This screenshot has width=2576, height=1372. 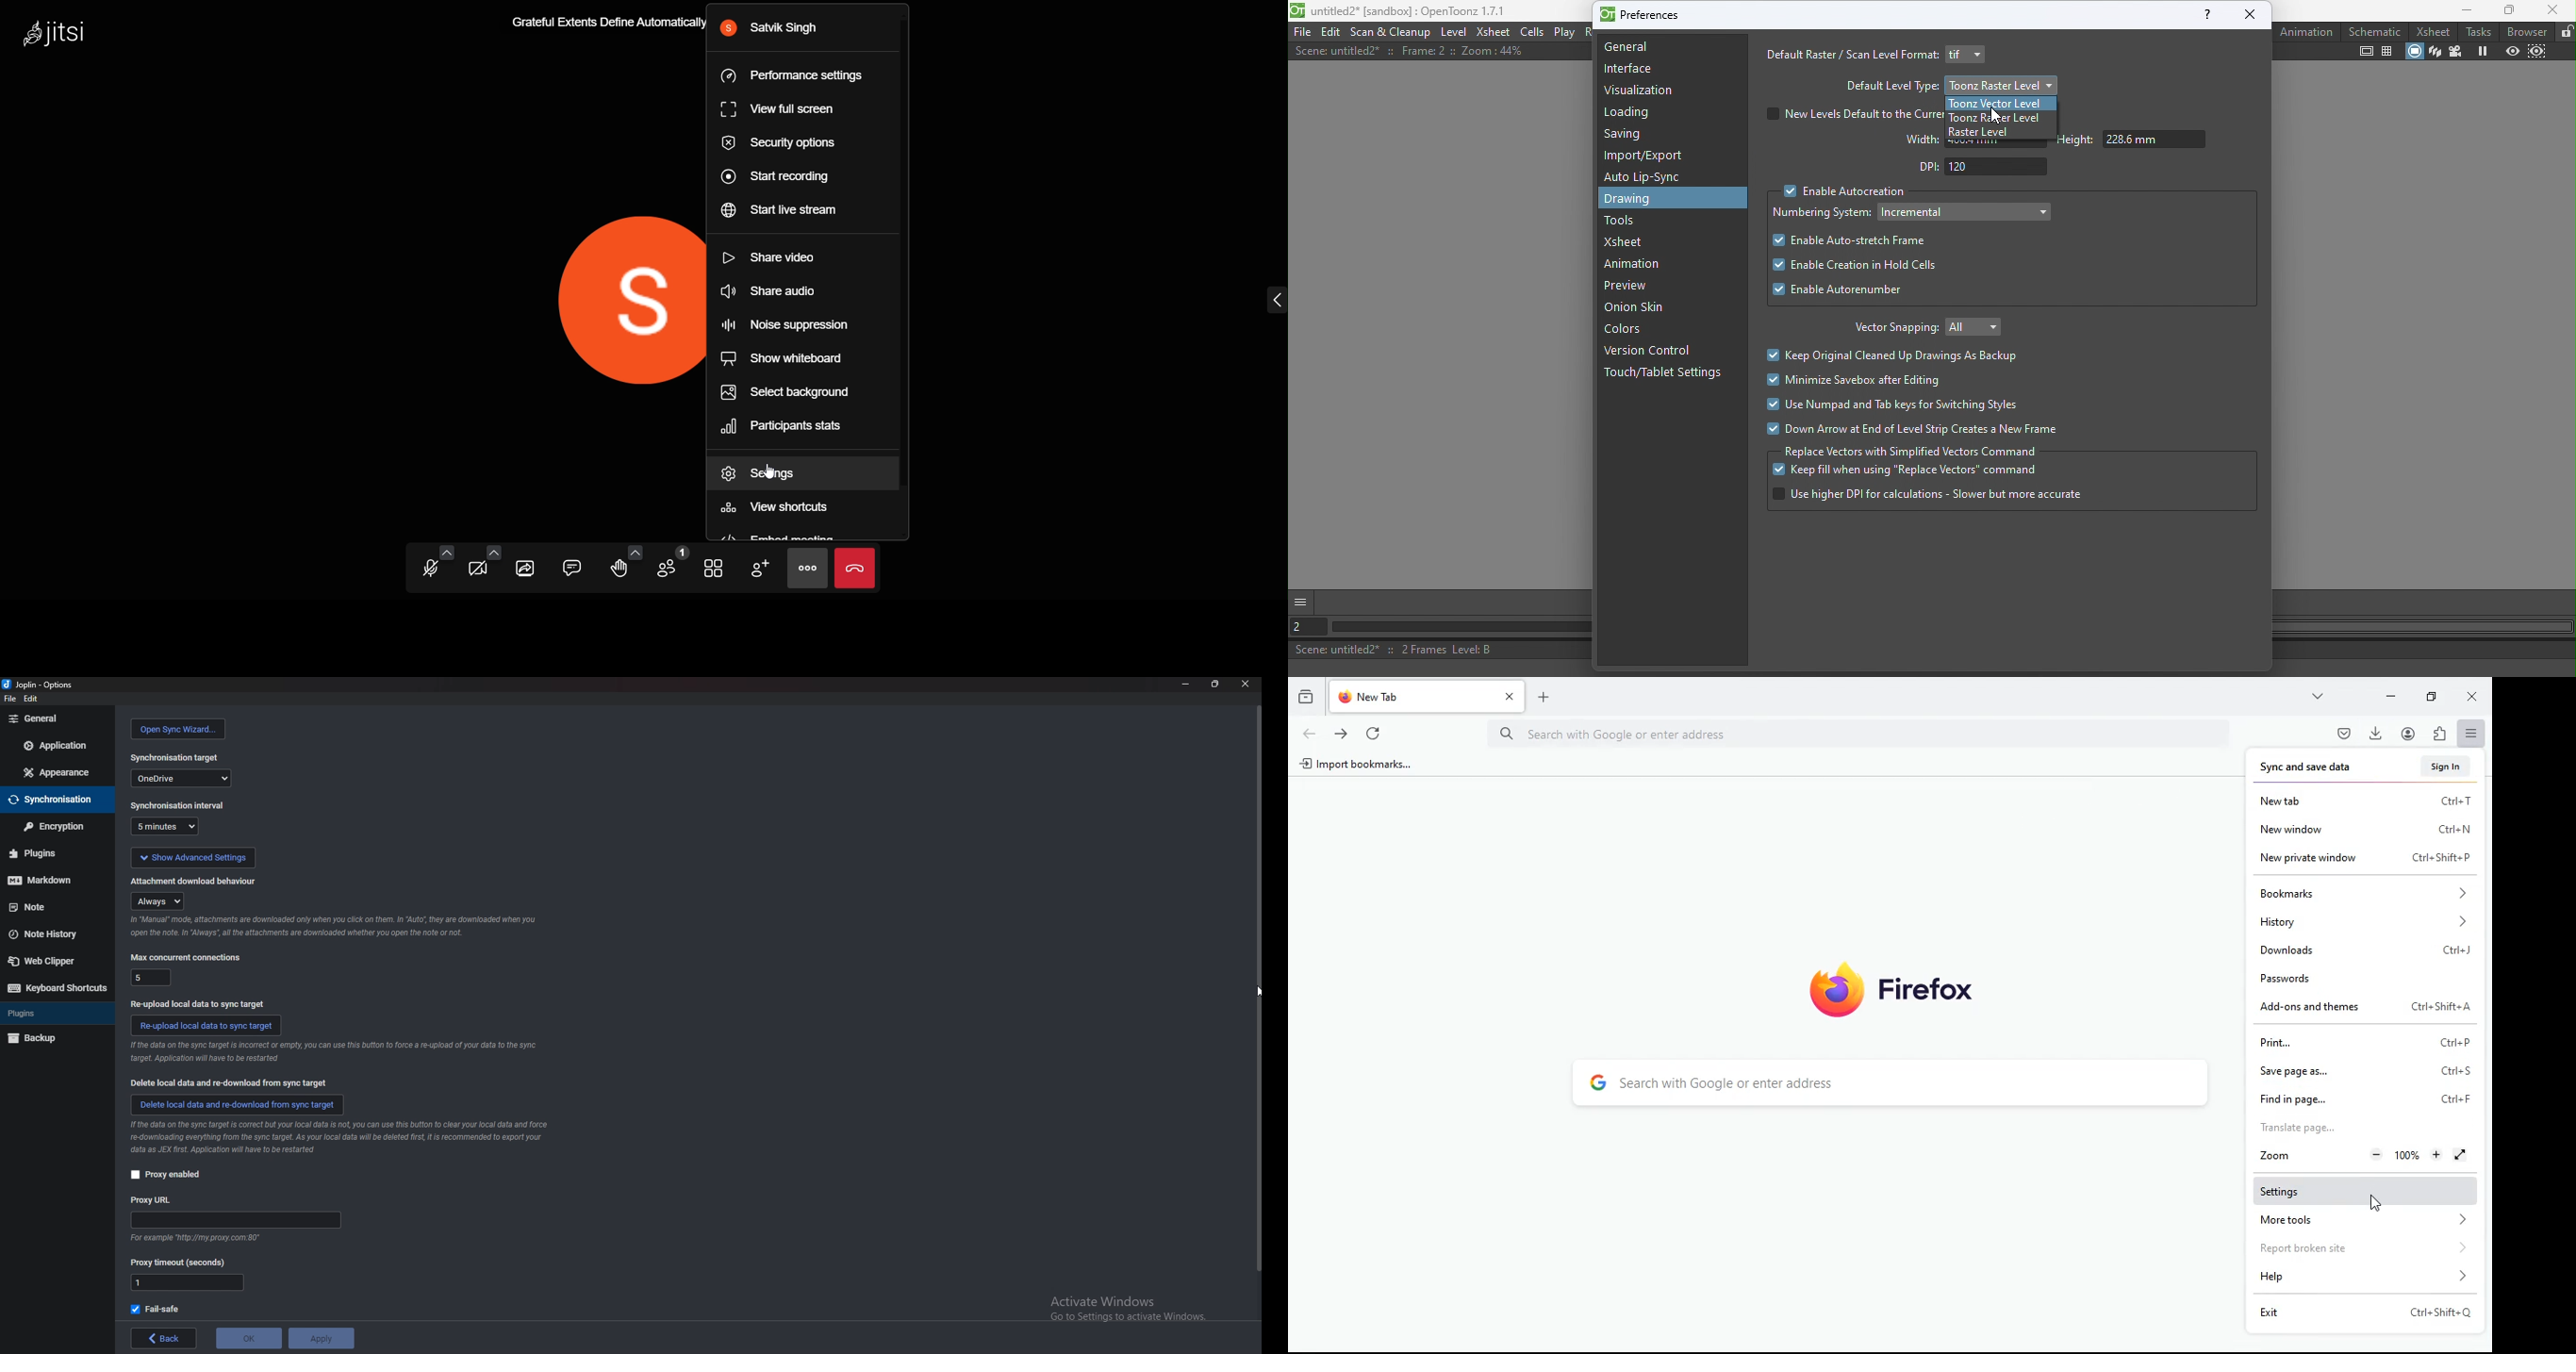 I want to click on Saving, so click(x=1628, y=138).